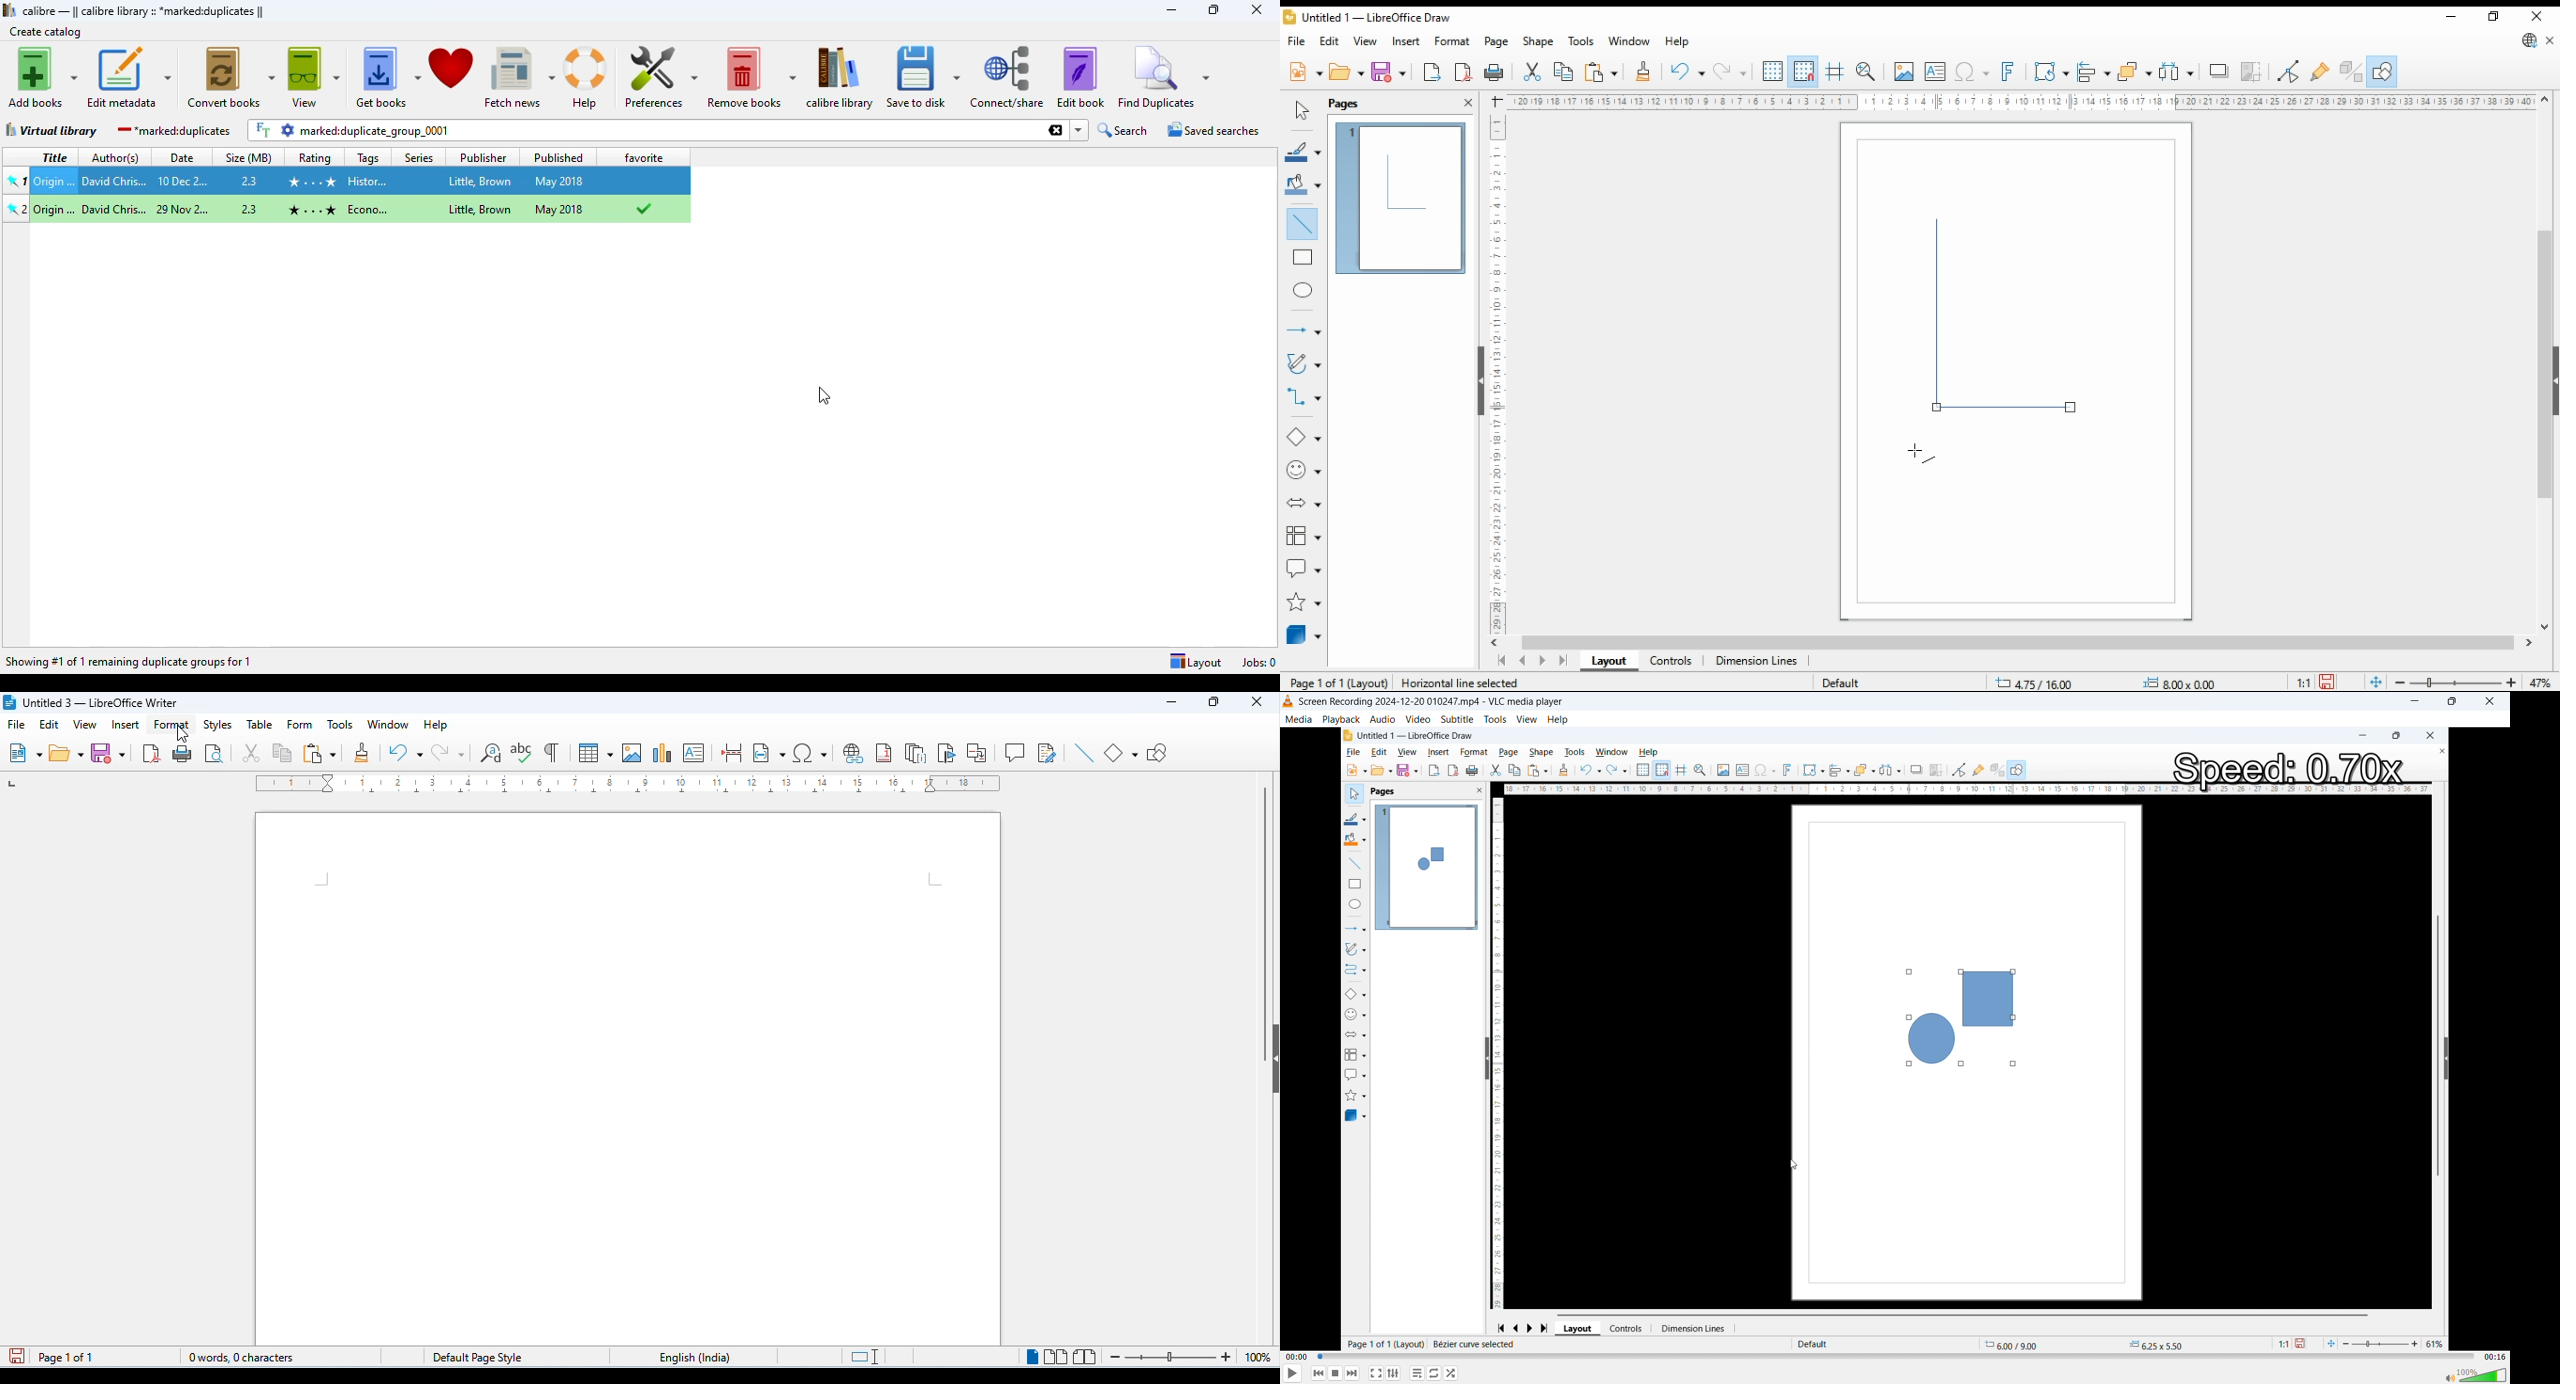 The image size is (2576, 1400). Describe the element at coordinates (1305, 635) in the screenshot. I see `3D objects` at that location.